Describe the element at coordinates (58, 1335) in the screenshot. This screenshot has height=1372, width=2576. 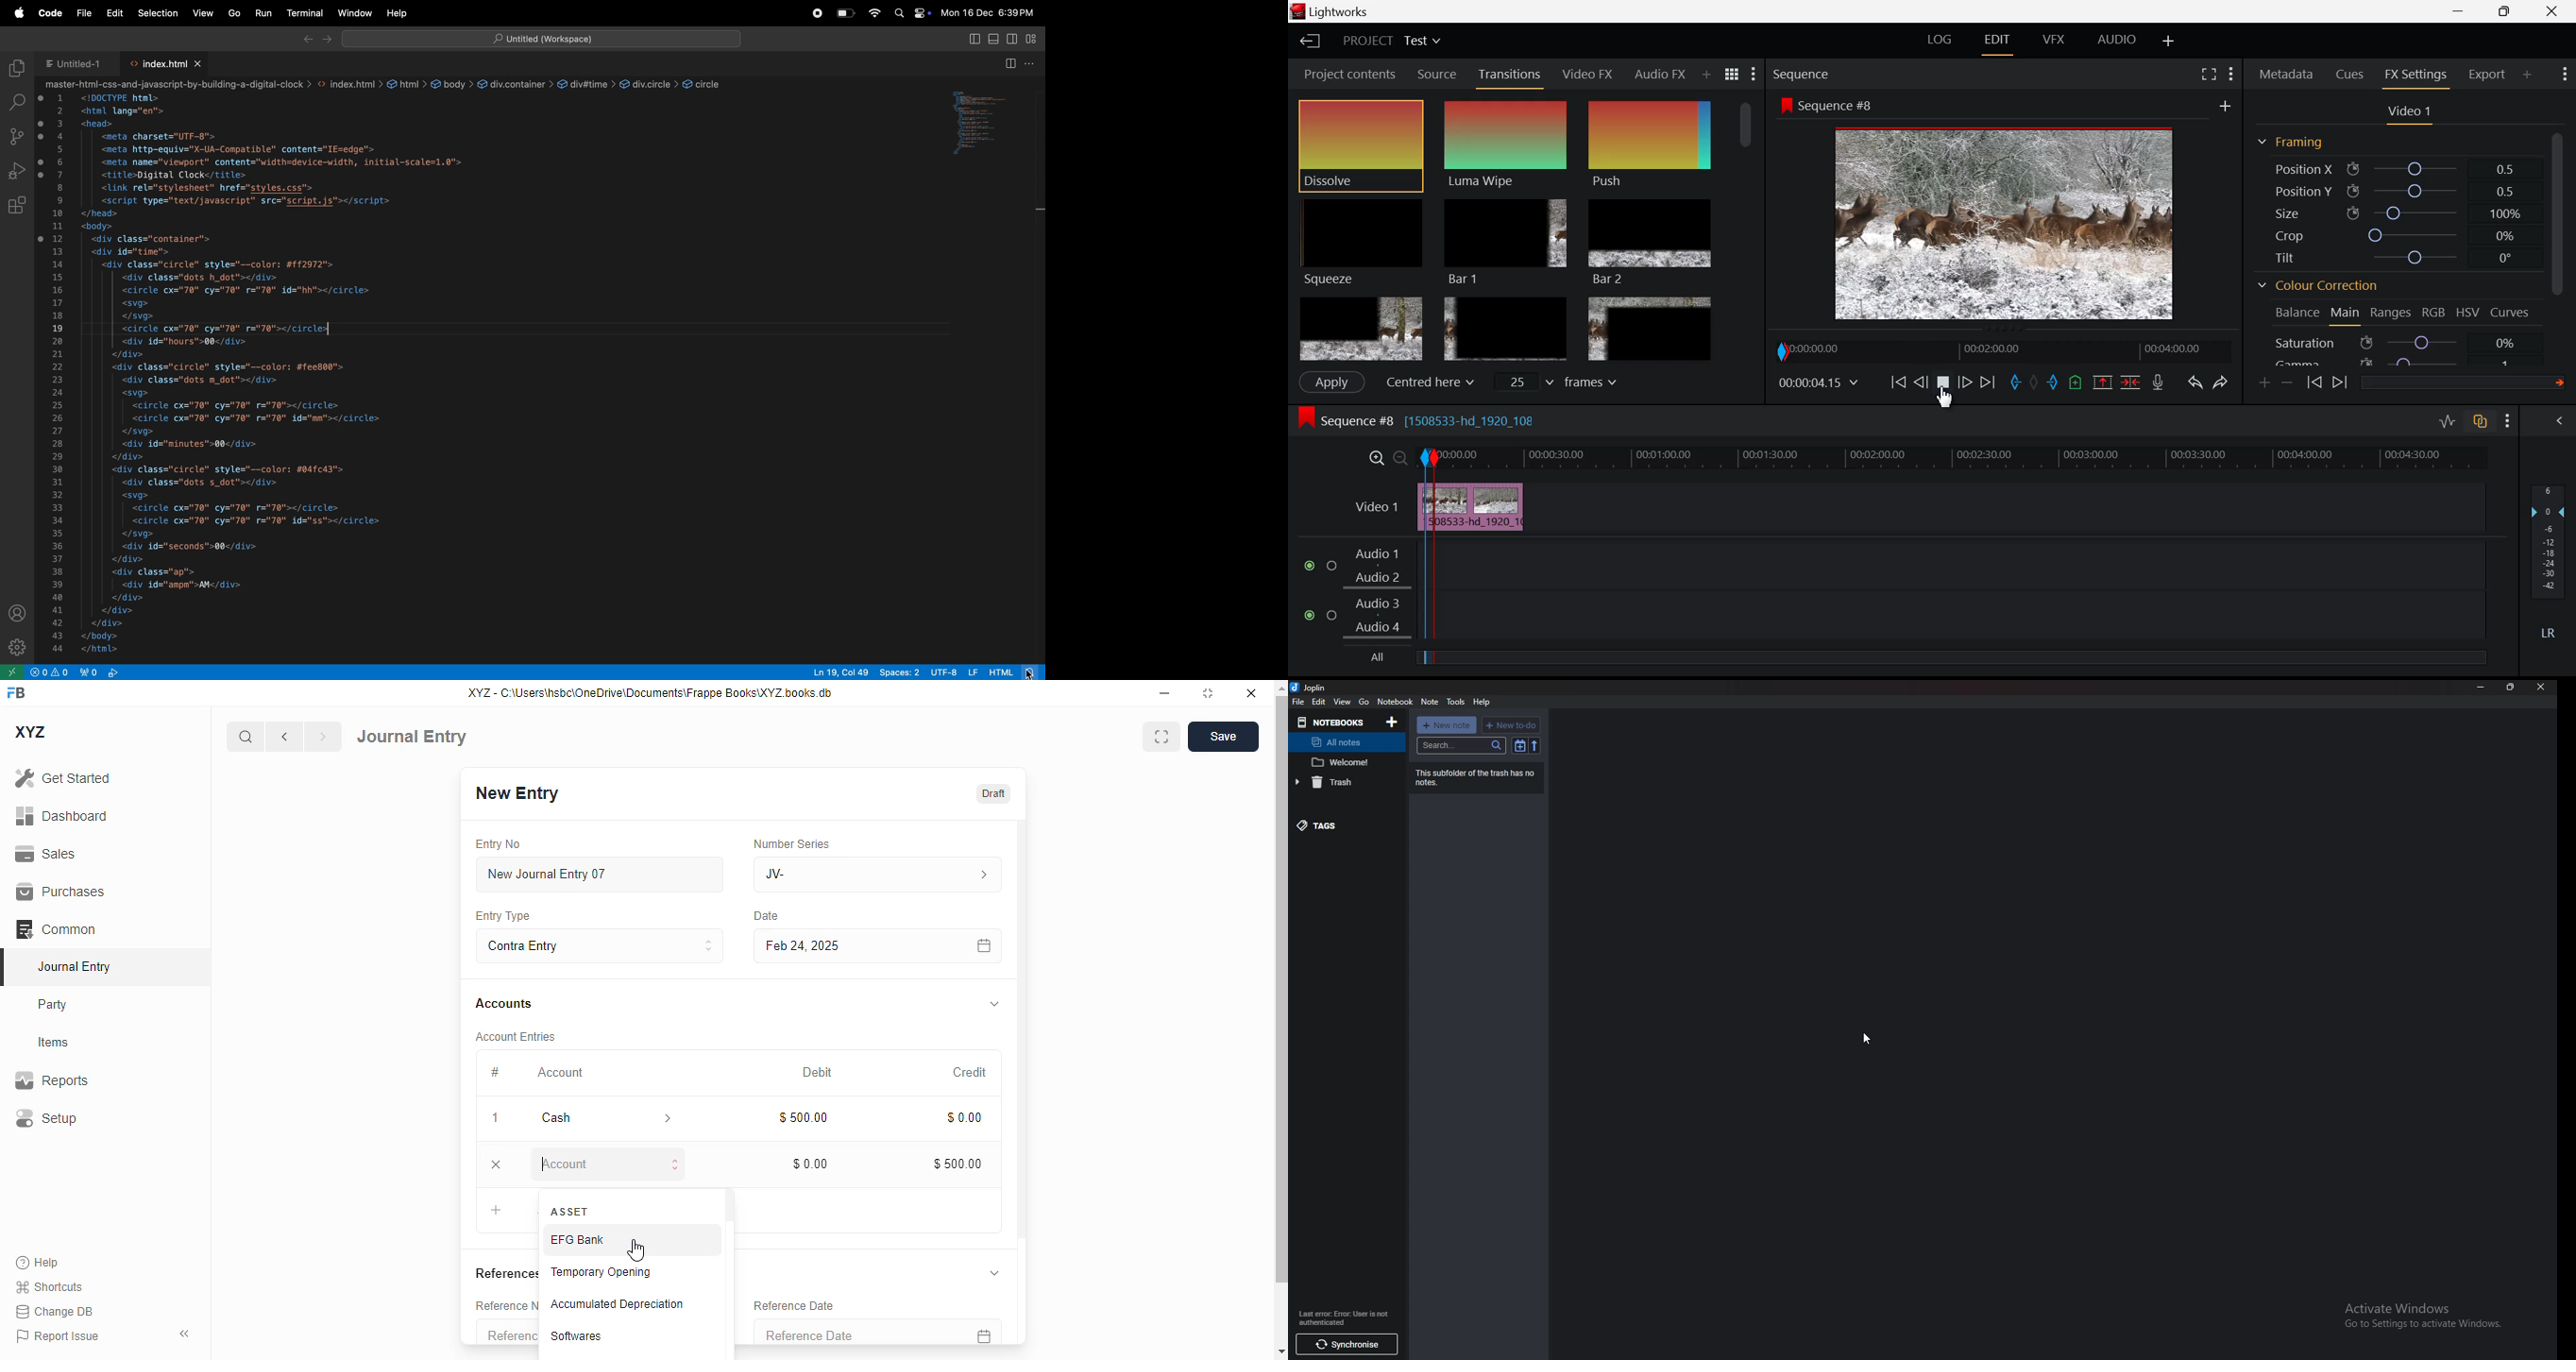
I see `report issue` at that location.